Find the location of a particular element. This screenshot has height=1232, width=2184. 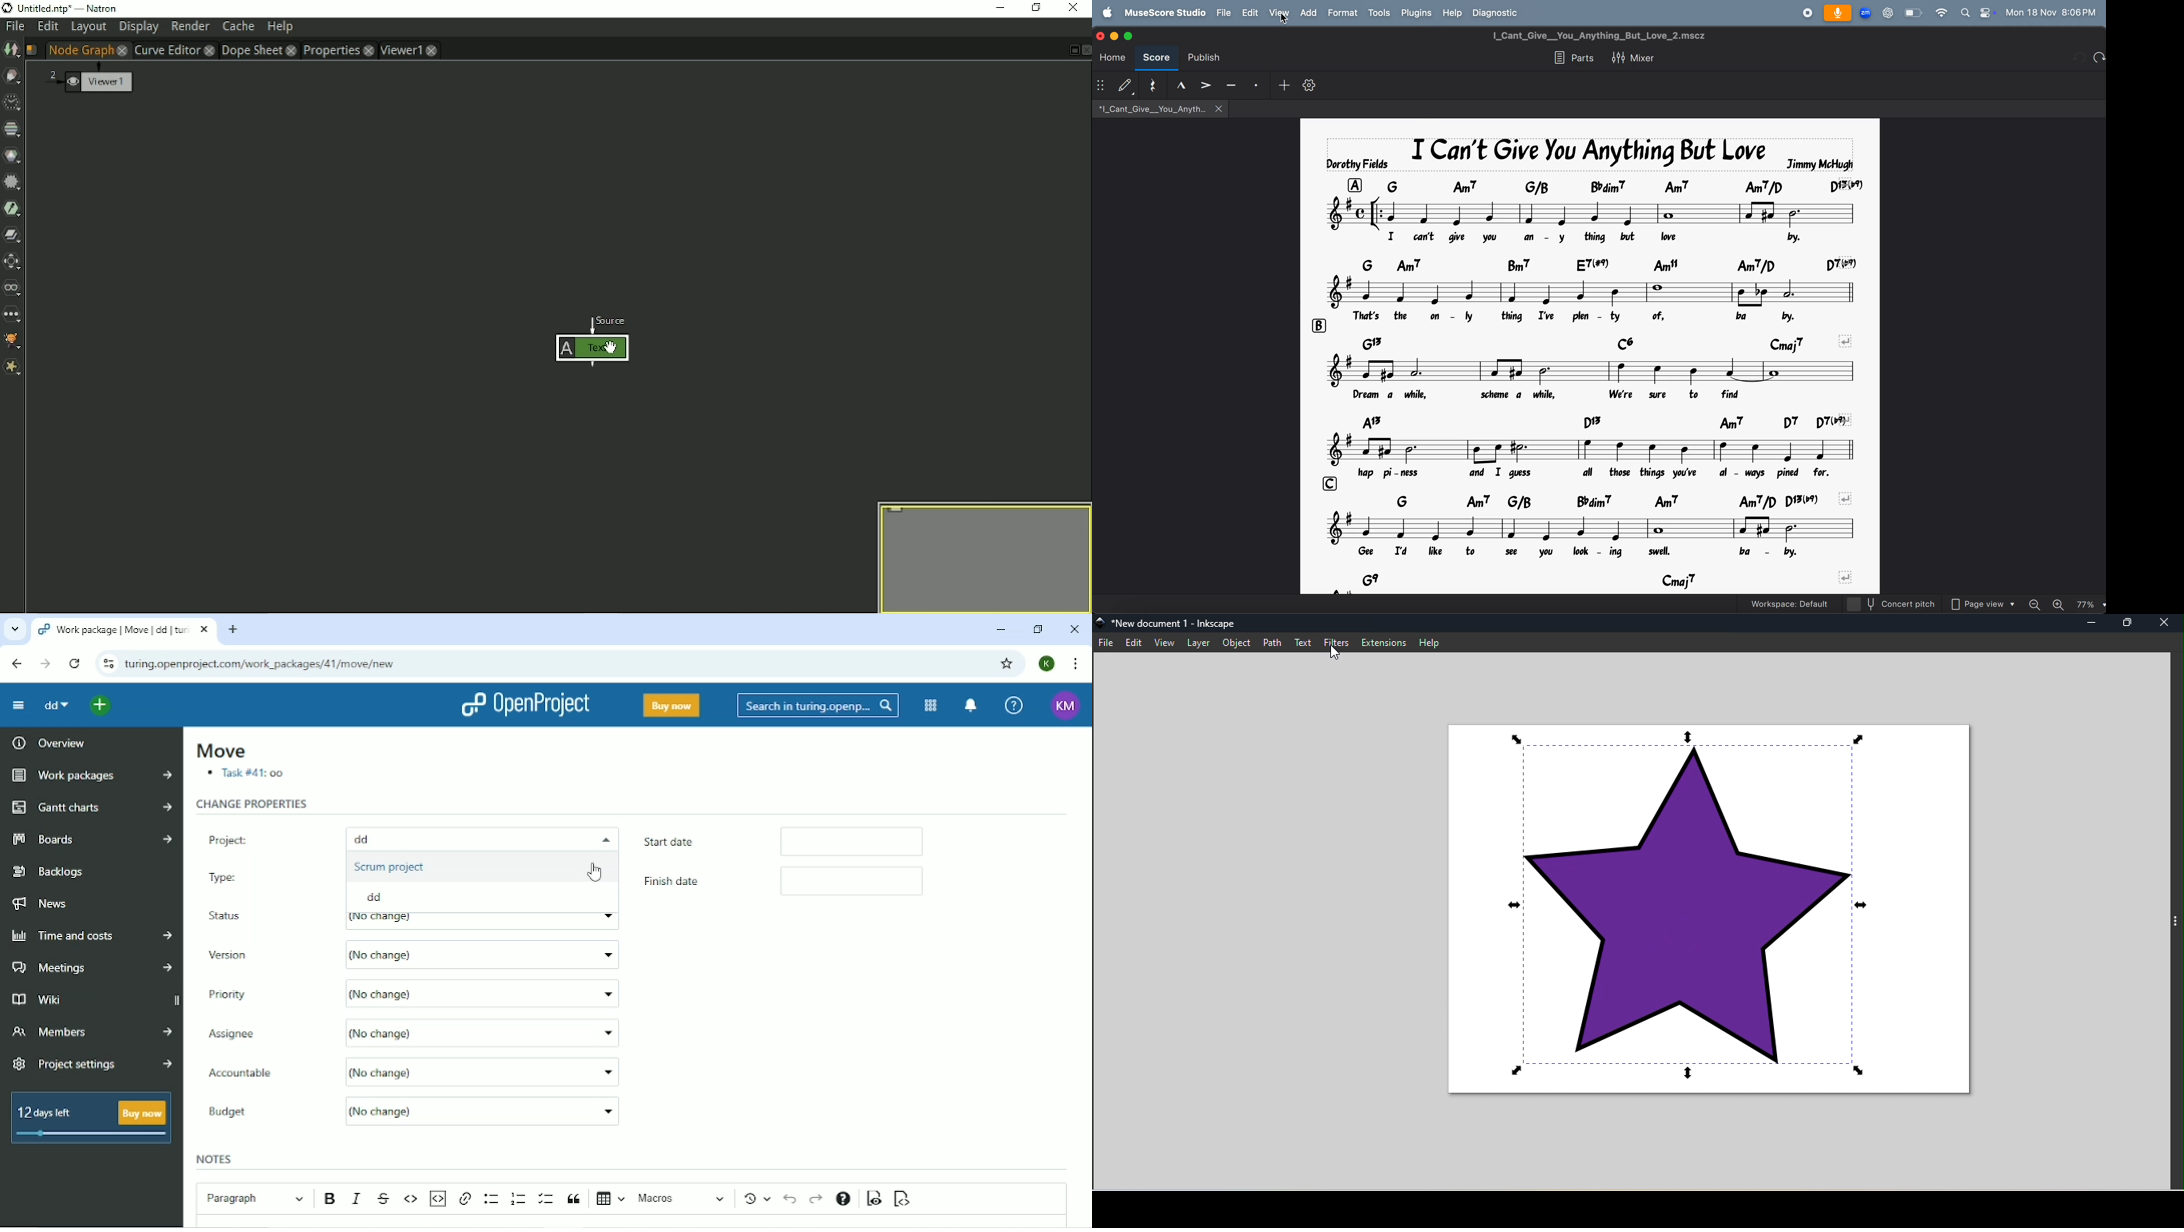

Minimize is located at coordinates (2094, 623).